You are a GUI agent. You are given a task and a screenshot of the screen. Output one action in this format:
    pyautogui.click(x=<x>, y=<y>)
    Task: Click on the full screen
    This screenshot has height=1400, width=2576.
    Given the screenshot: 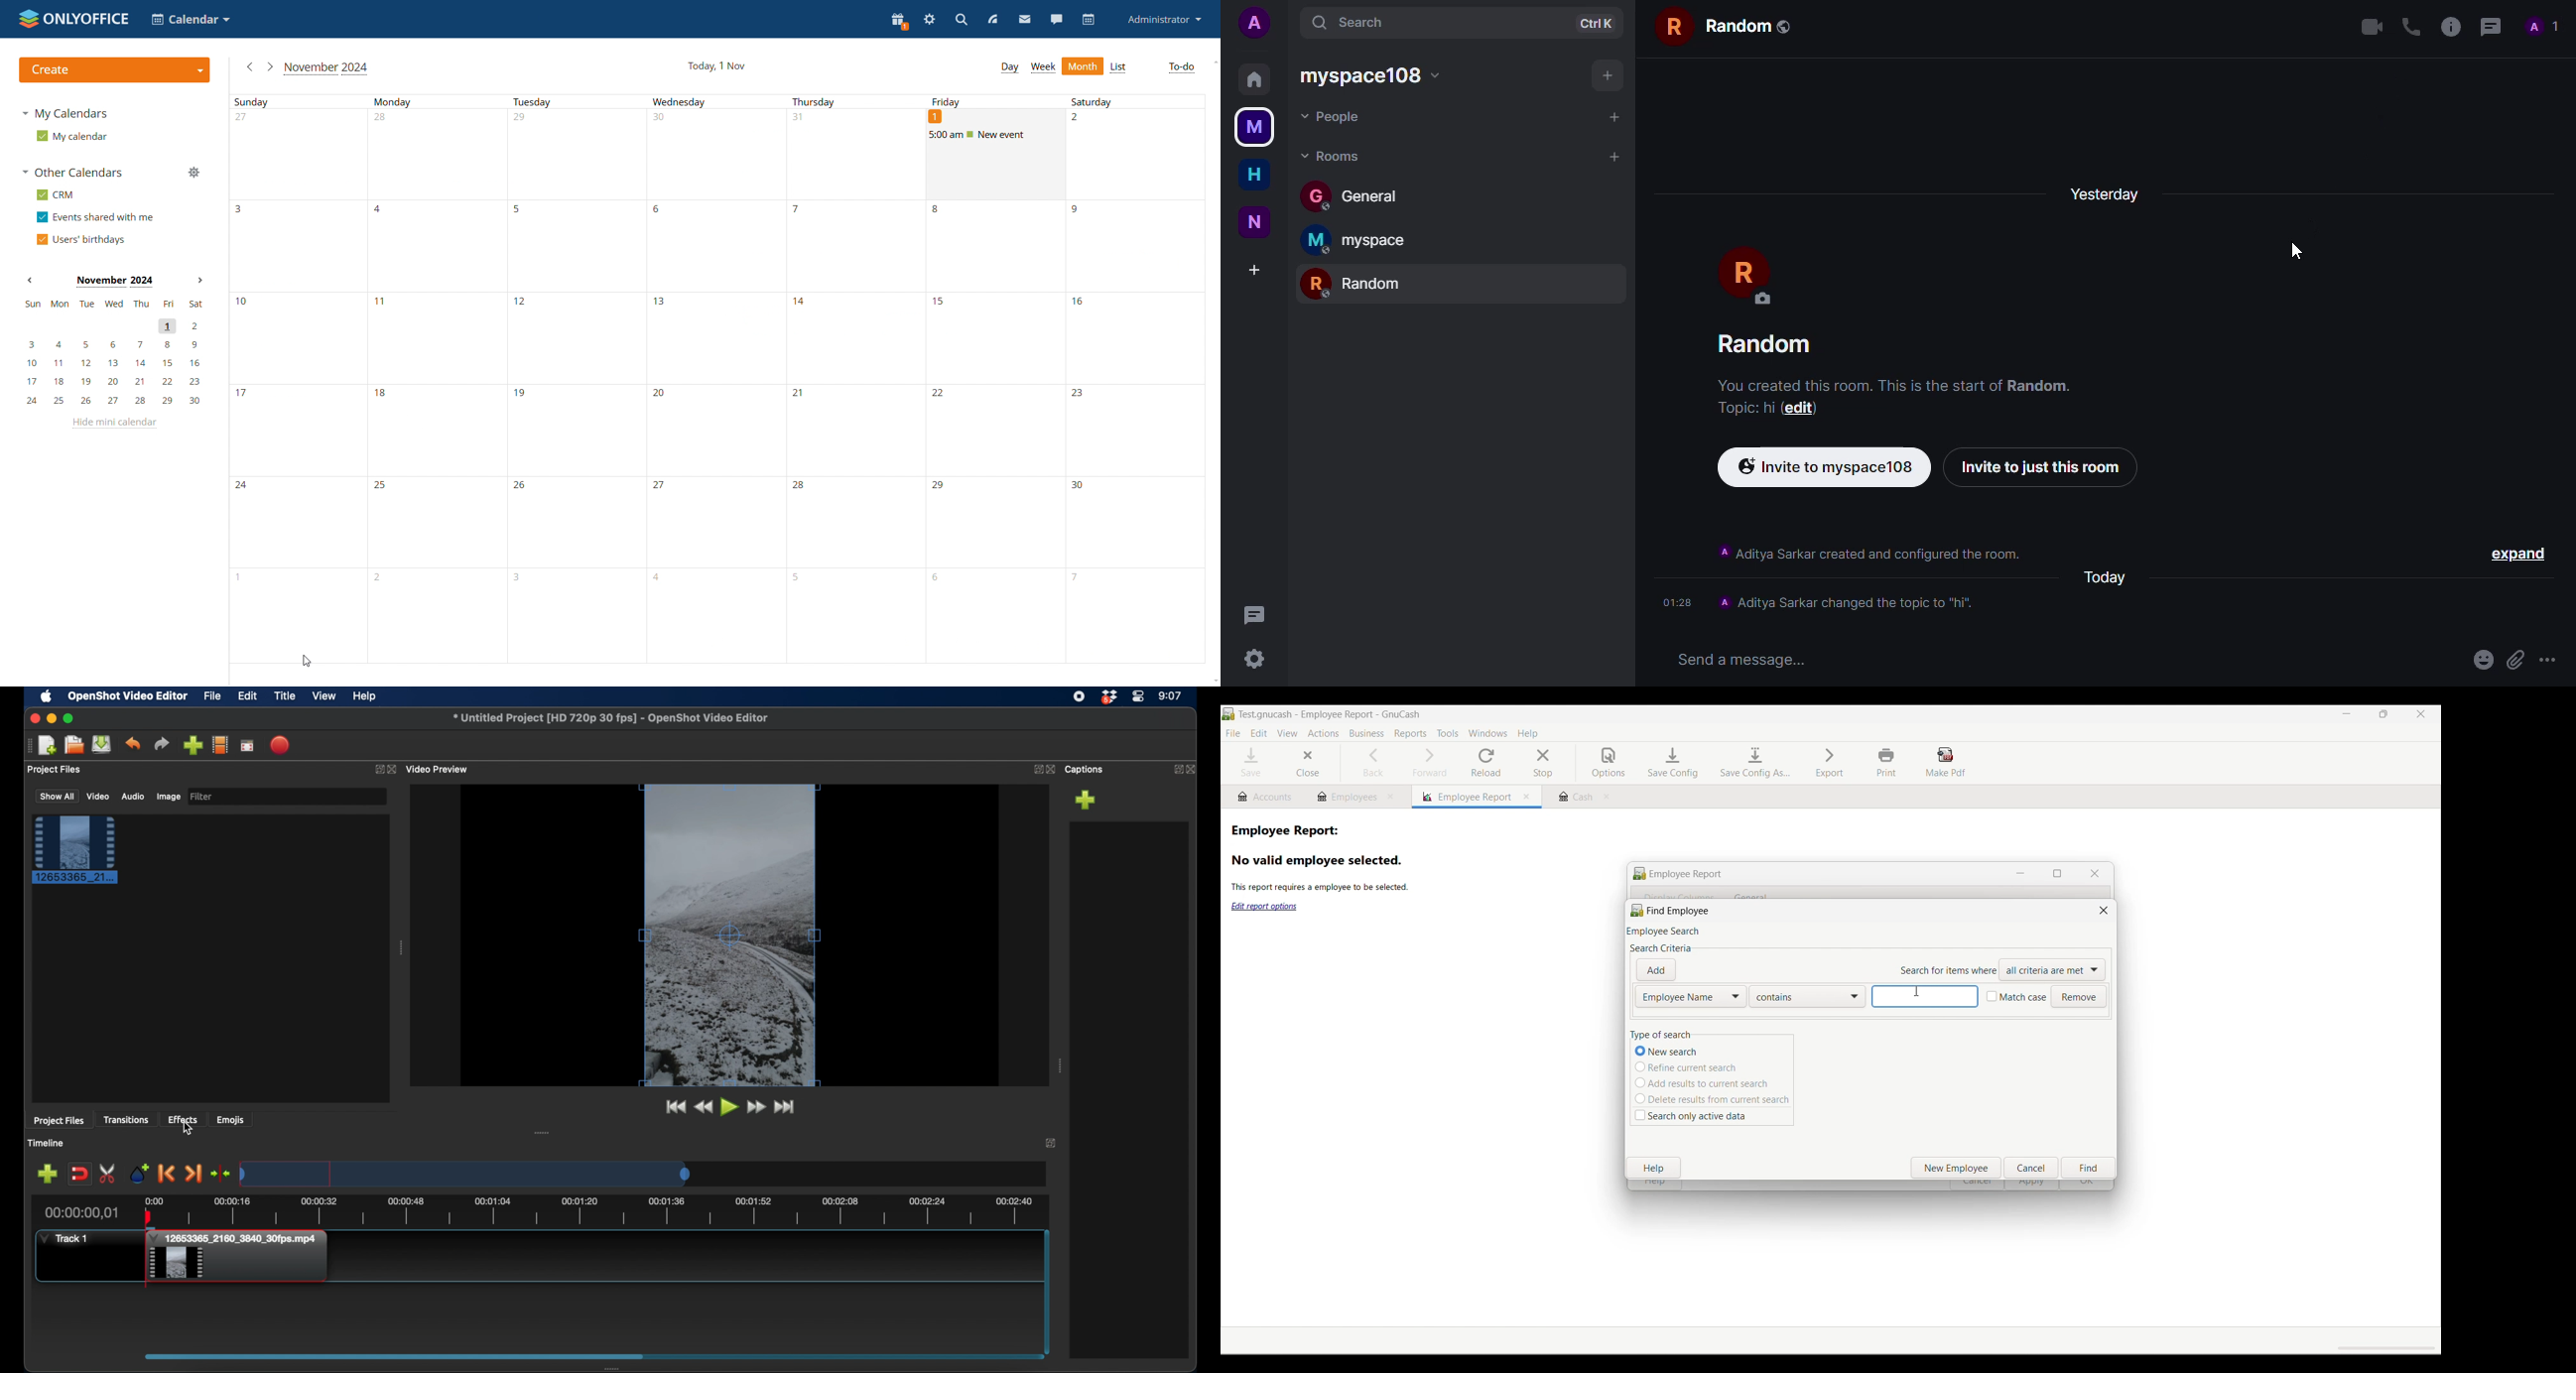 What is the action you would take?
    pyautogui.click(x=247, y=746)
    